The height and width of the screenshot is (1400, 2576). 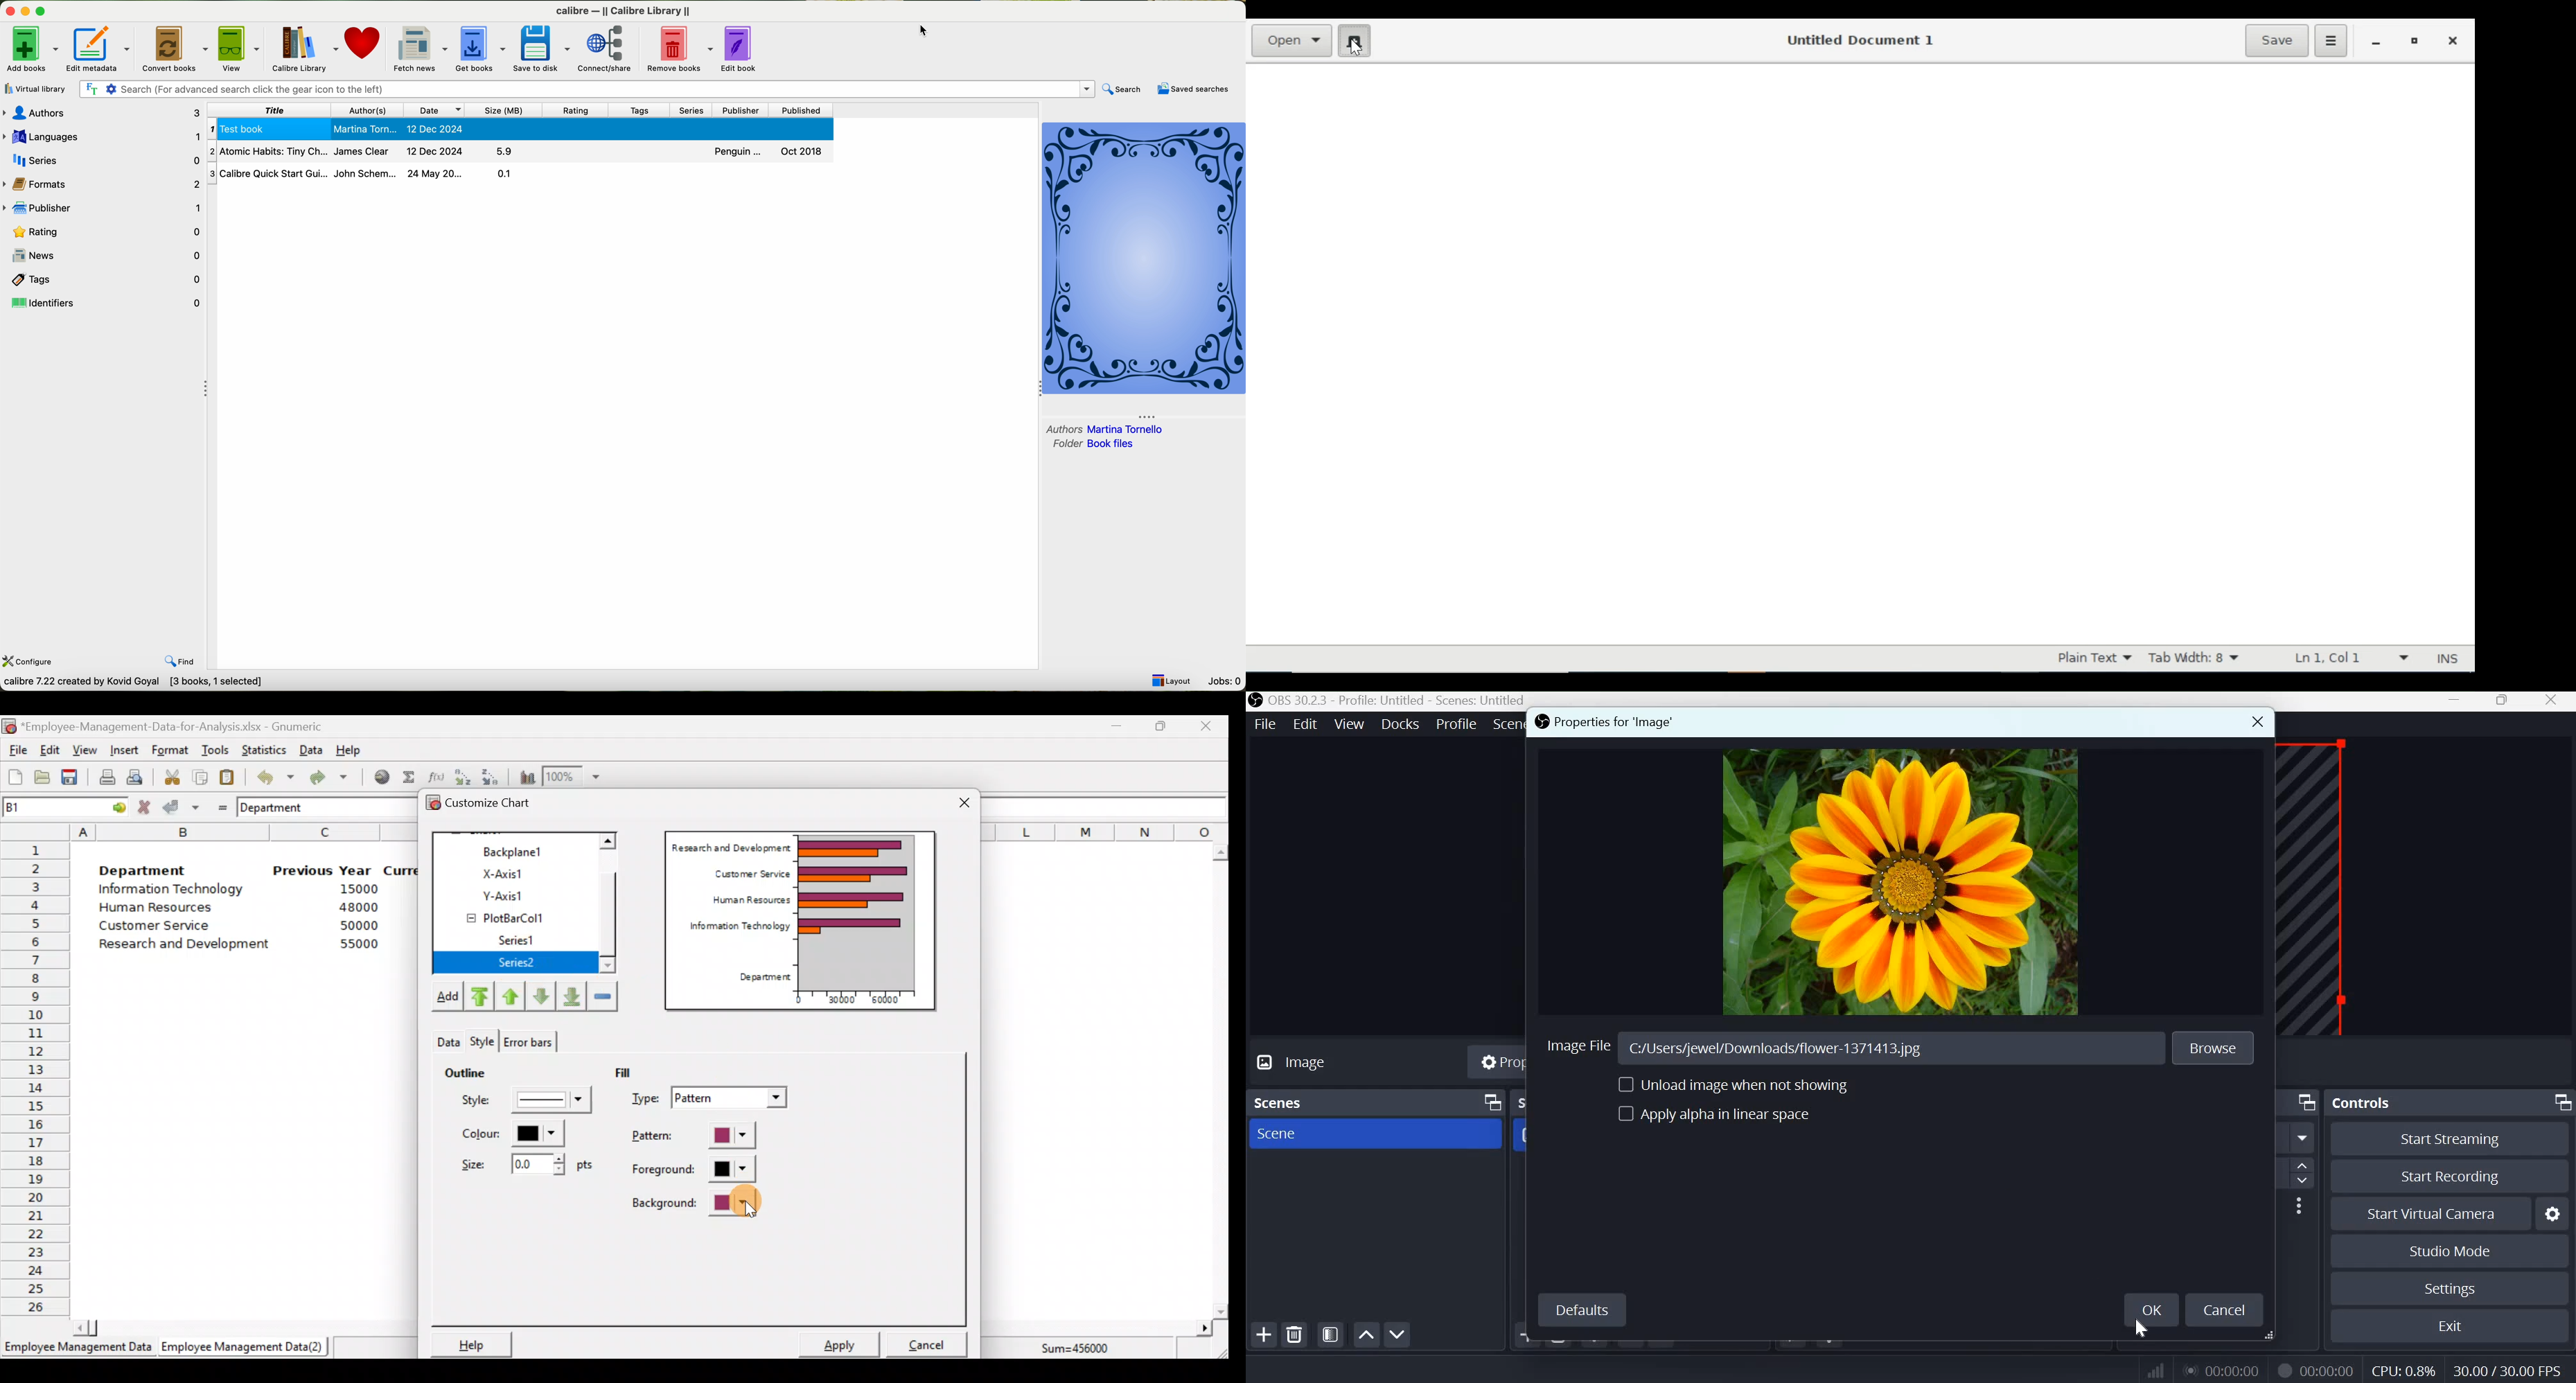 I want to click on 0, so click(x=798, y=999).